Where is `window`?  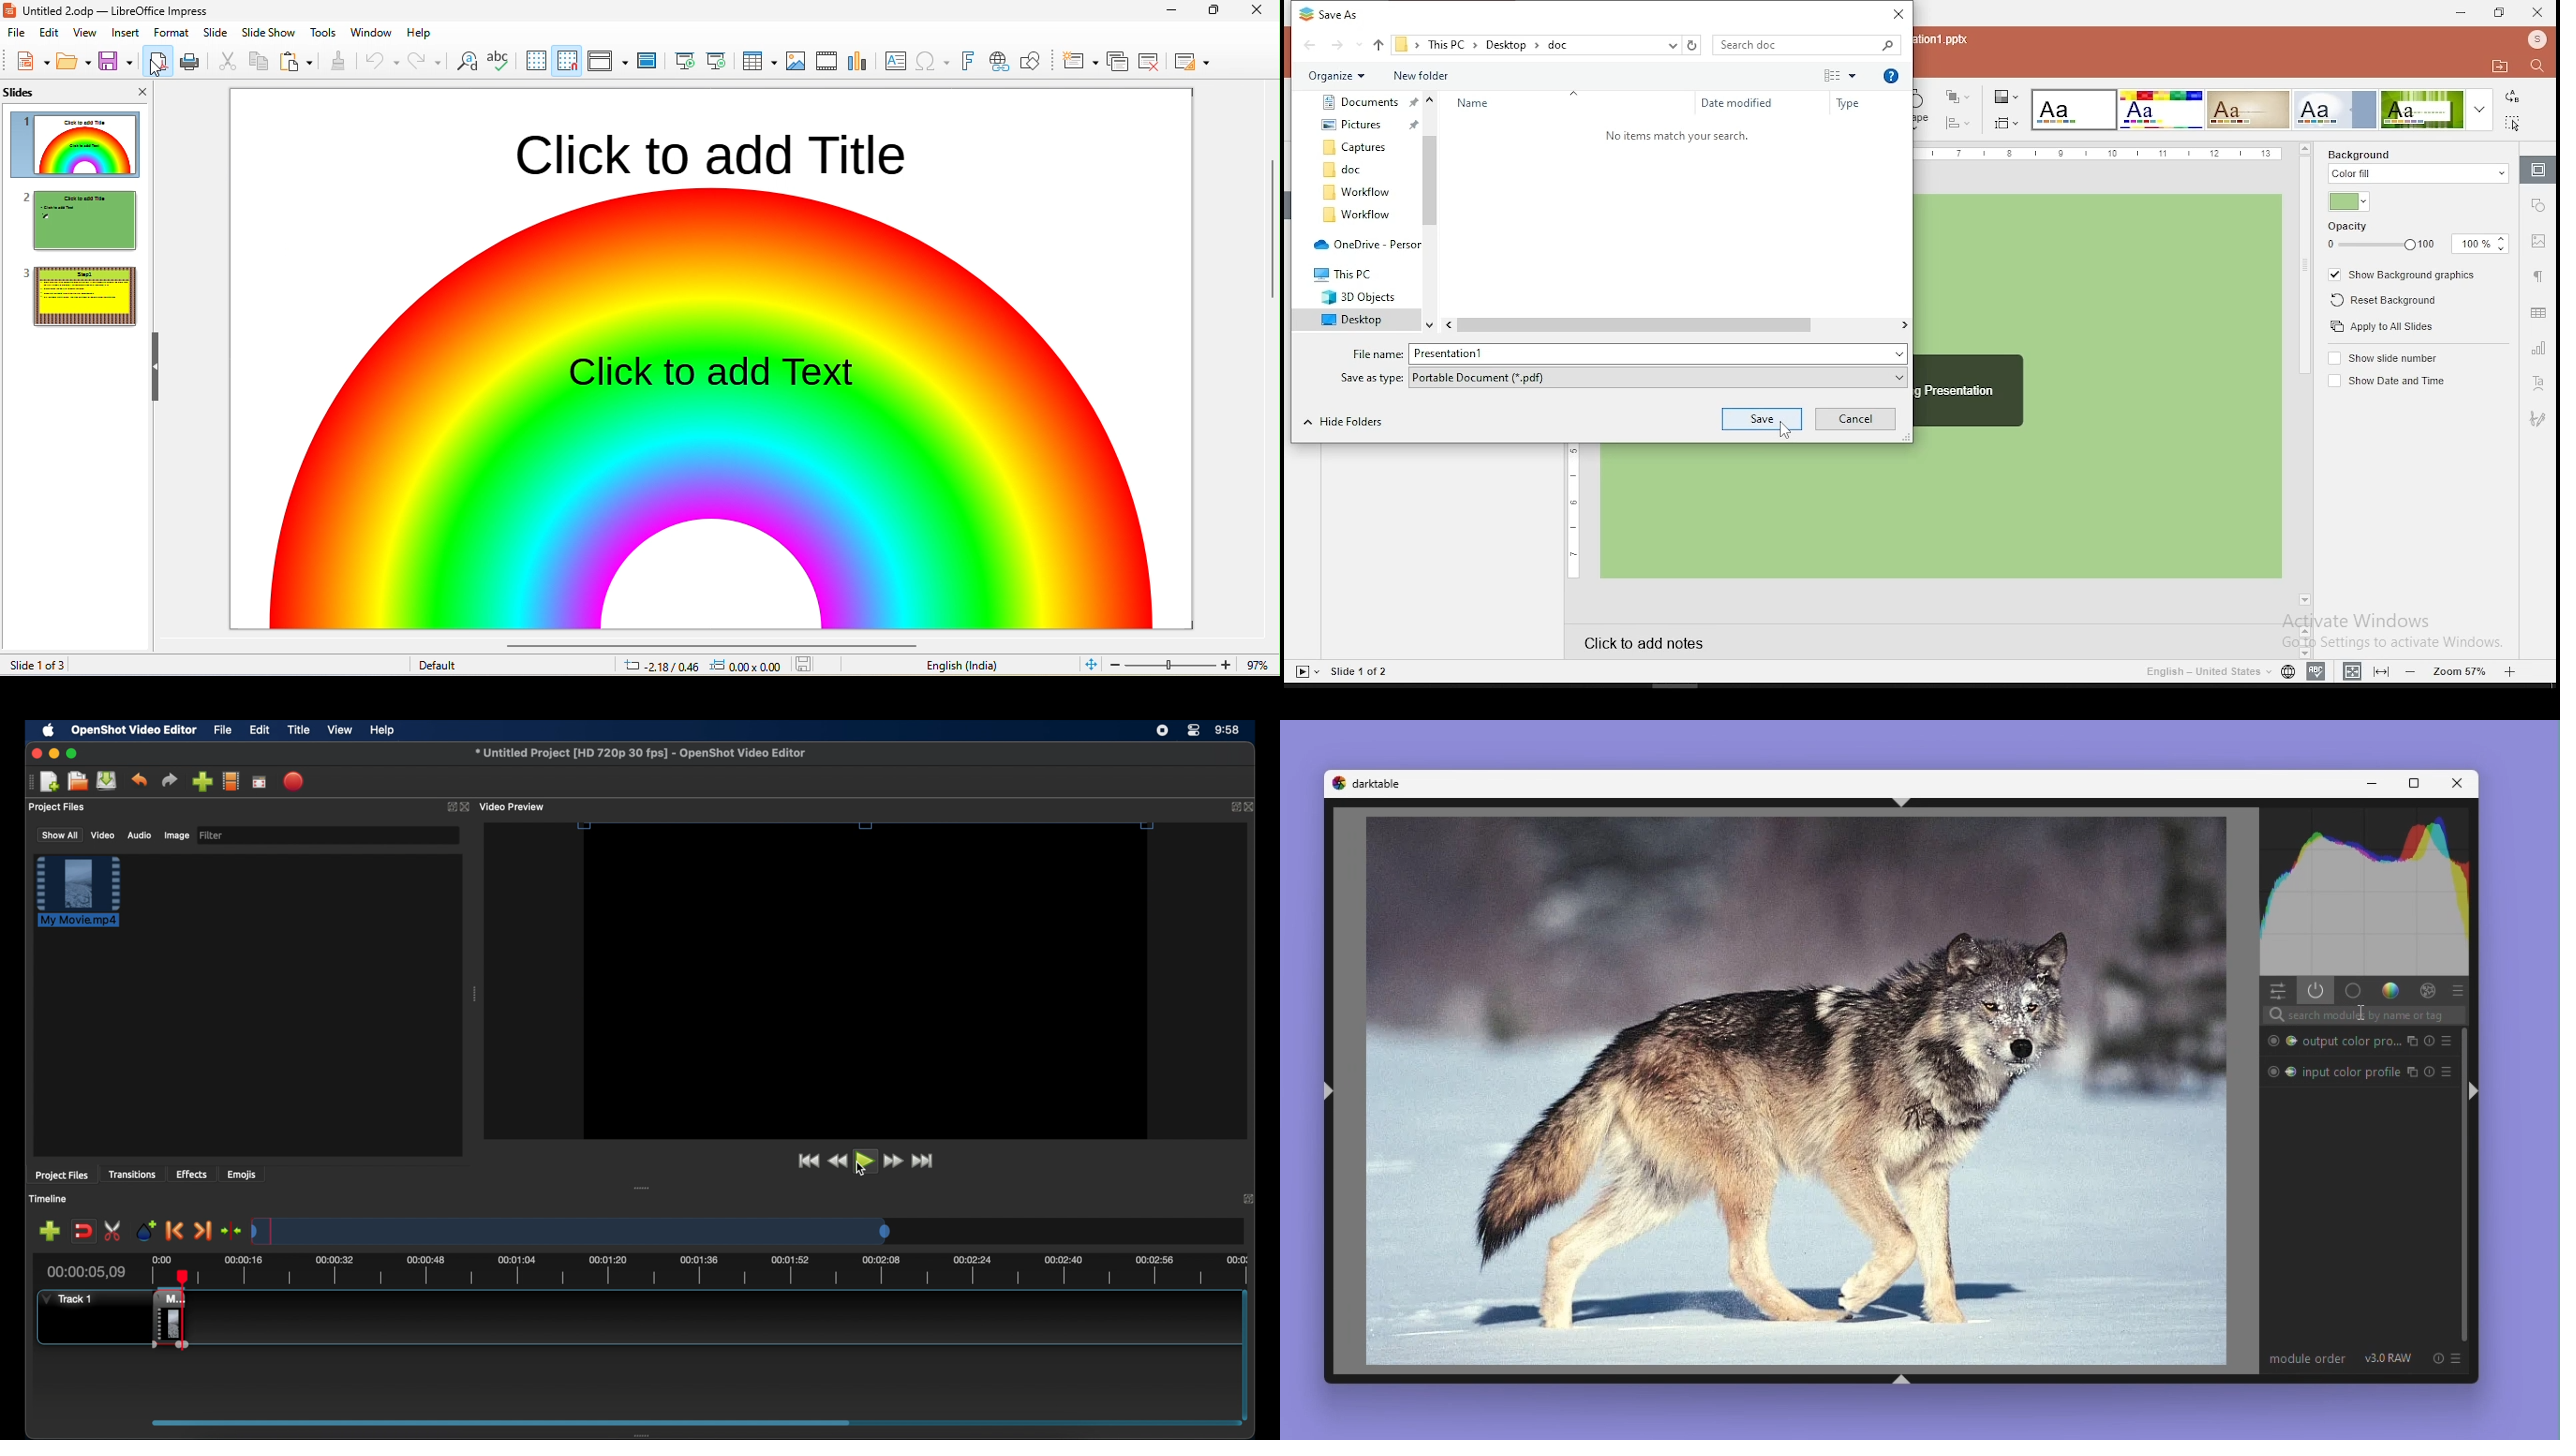
window is located at coordinates (370, 31).